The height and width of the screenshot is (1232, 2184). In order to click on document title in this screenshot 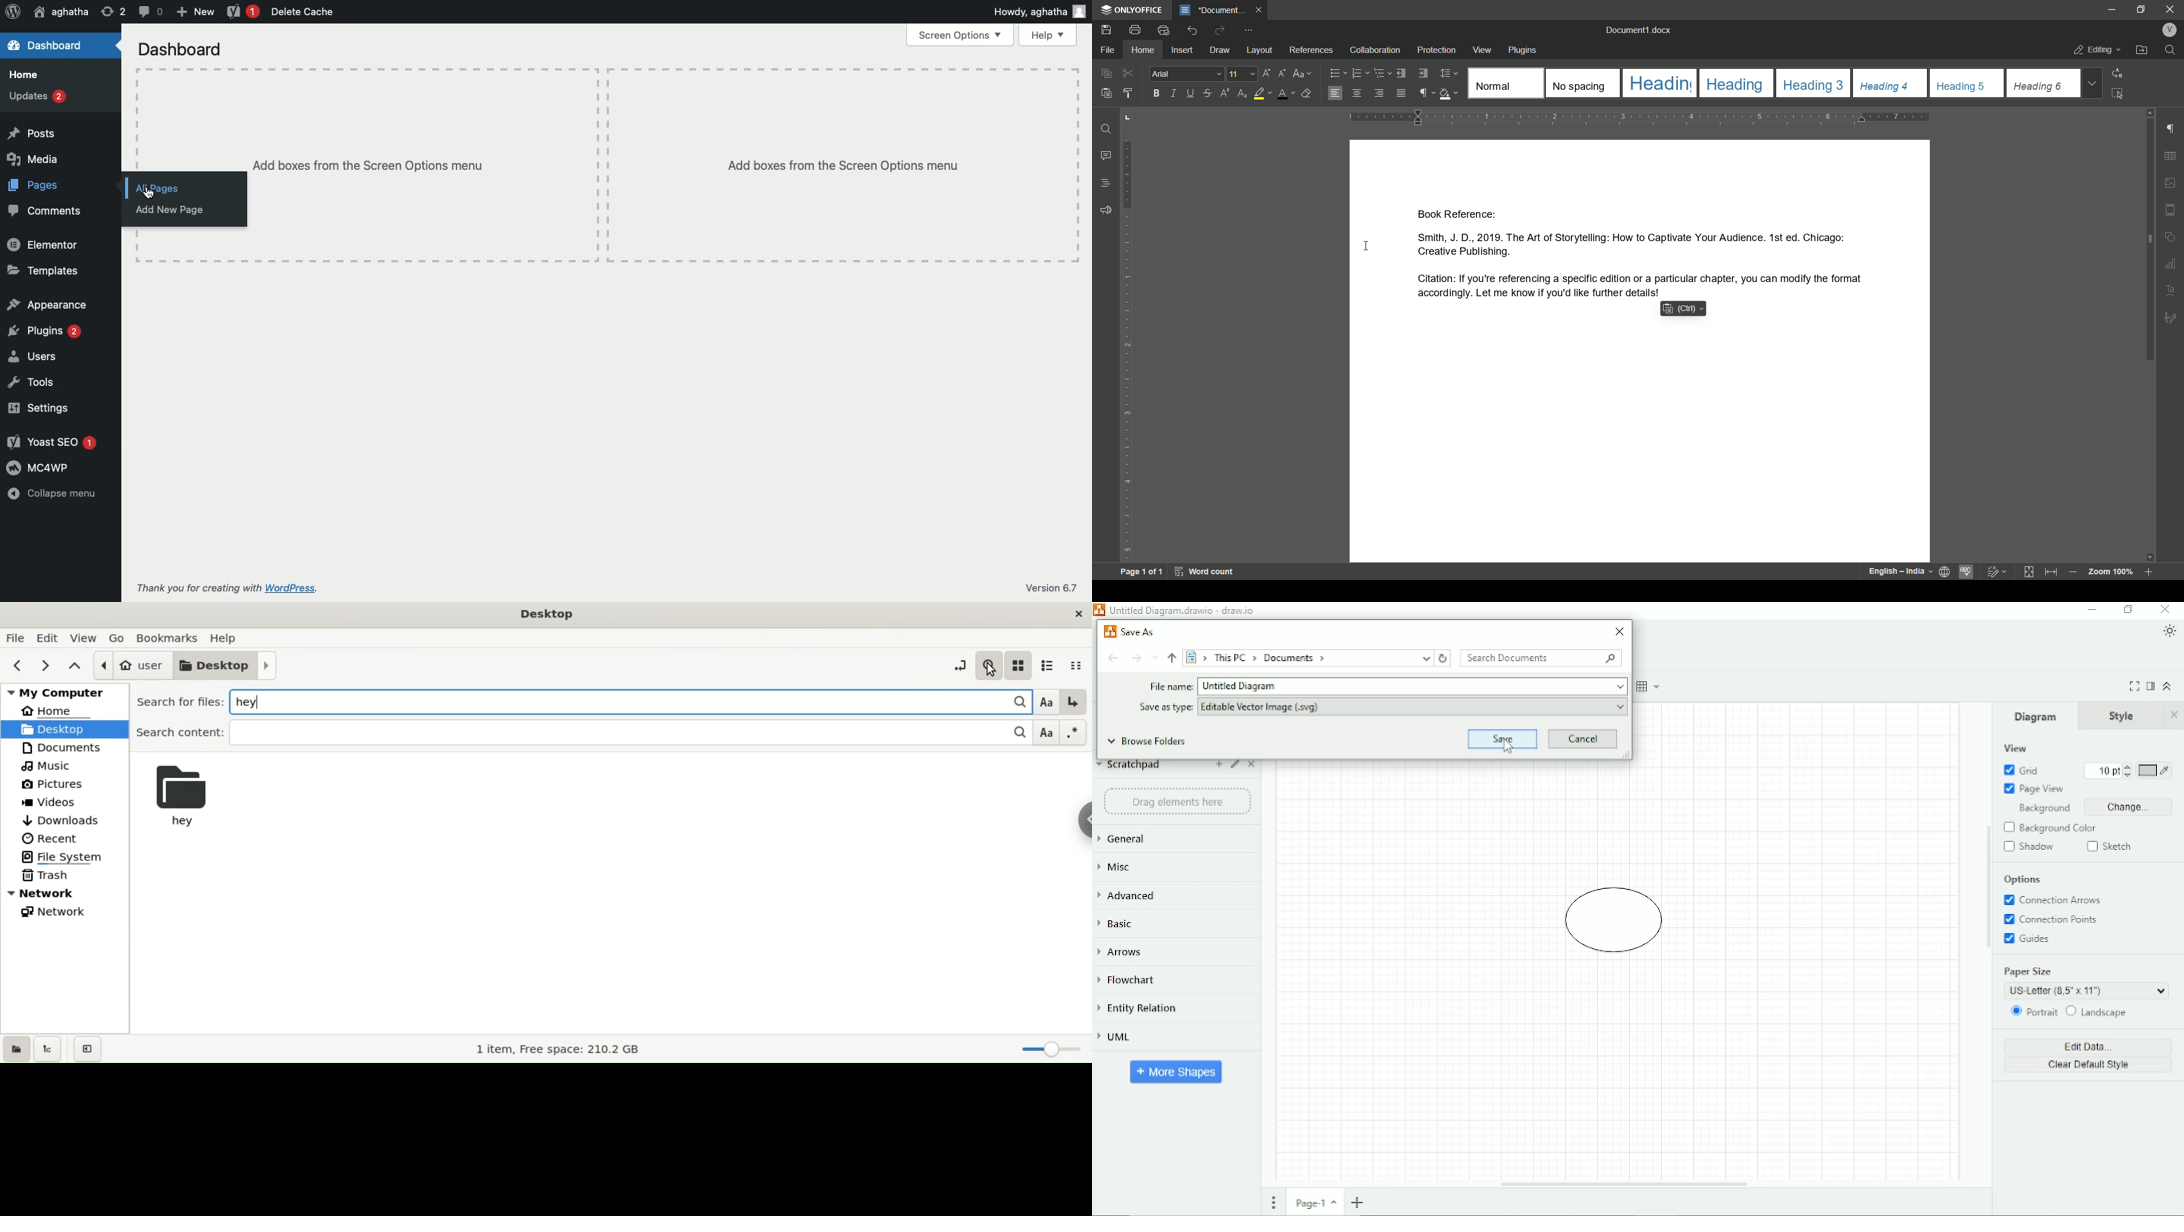, I will do `click(1212, 9)`.